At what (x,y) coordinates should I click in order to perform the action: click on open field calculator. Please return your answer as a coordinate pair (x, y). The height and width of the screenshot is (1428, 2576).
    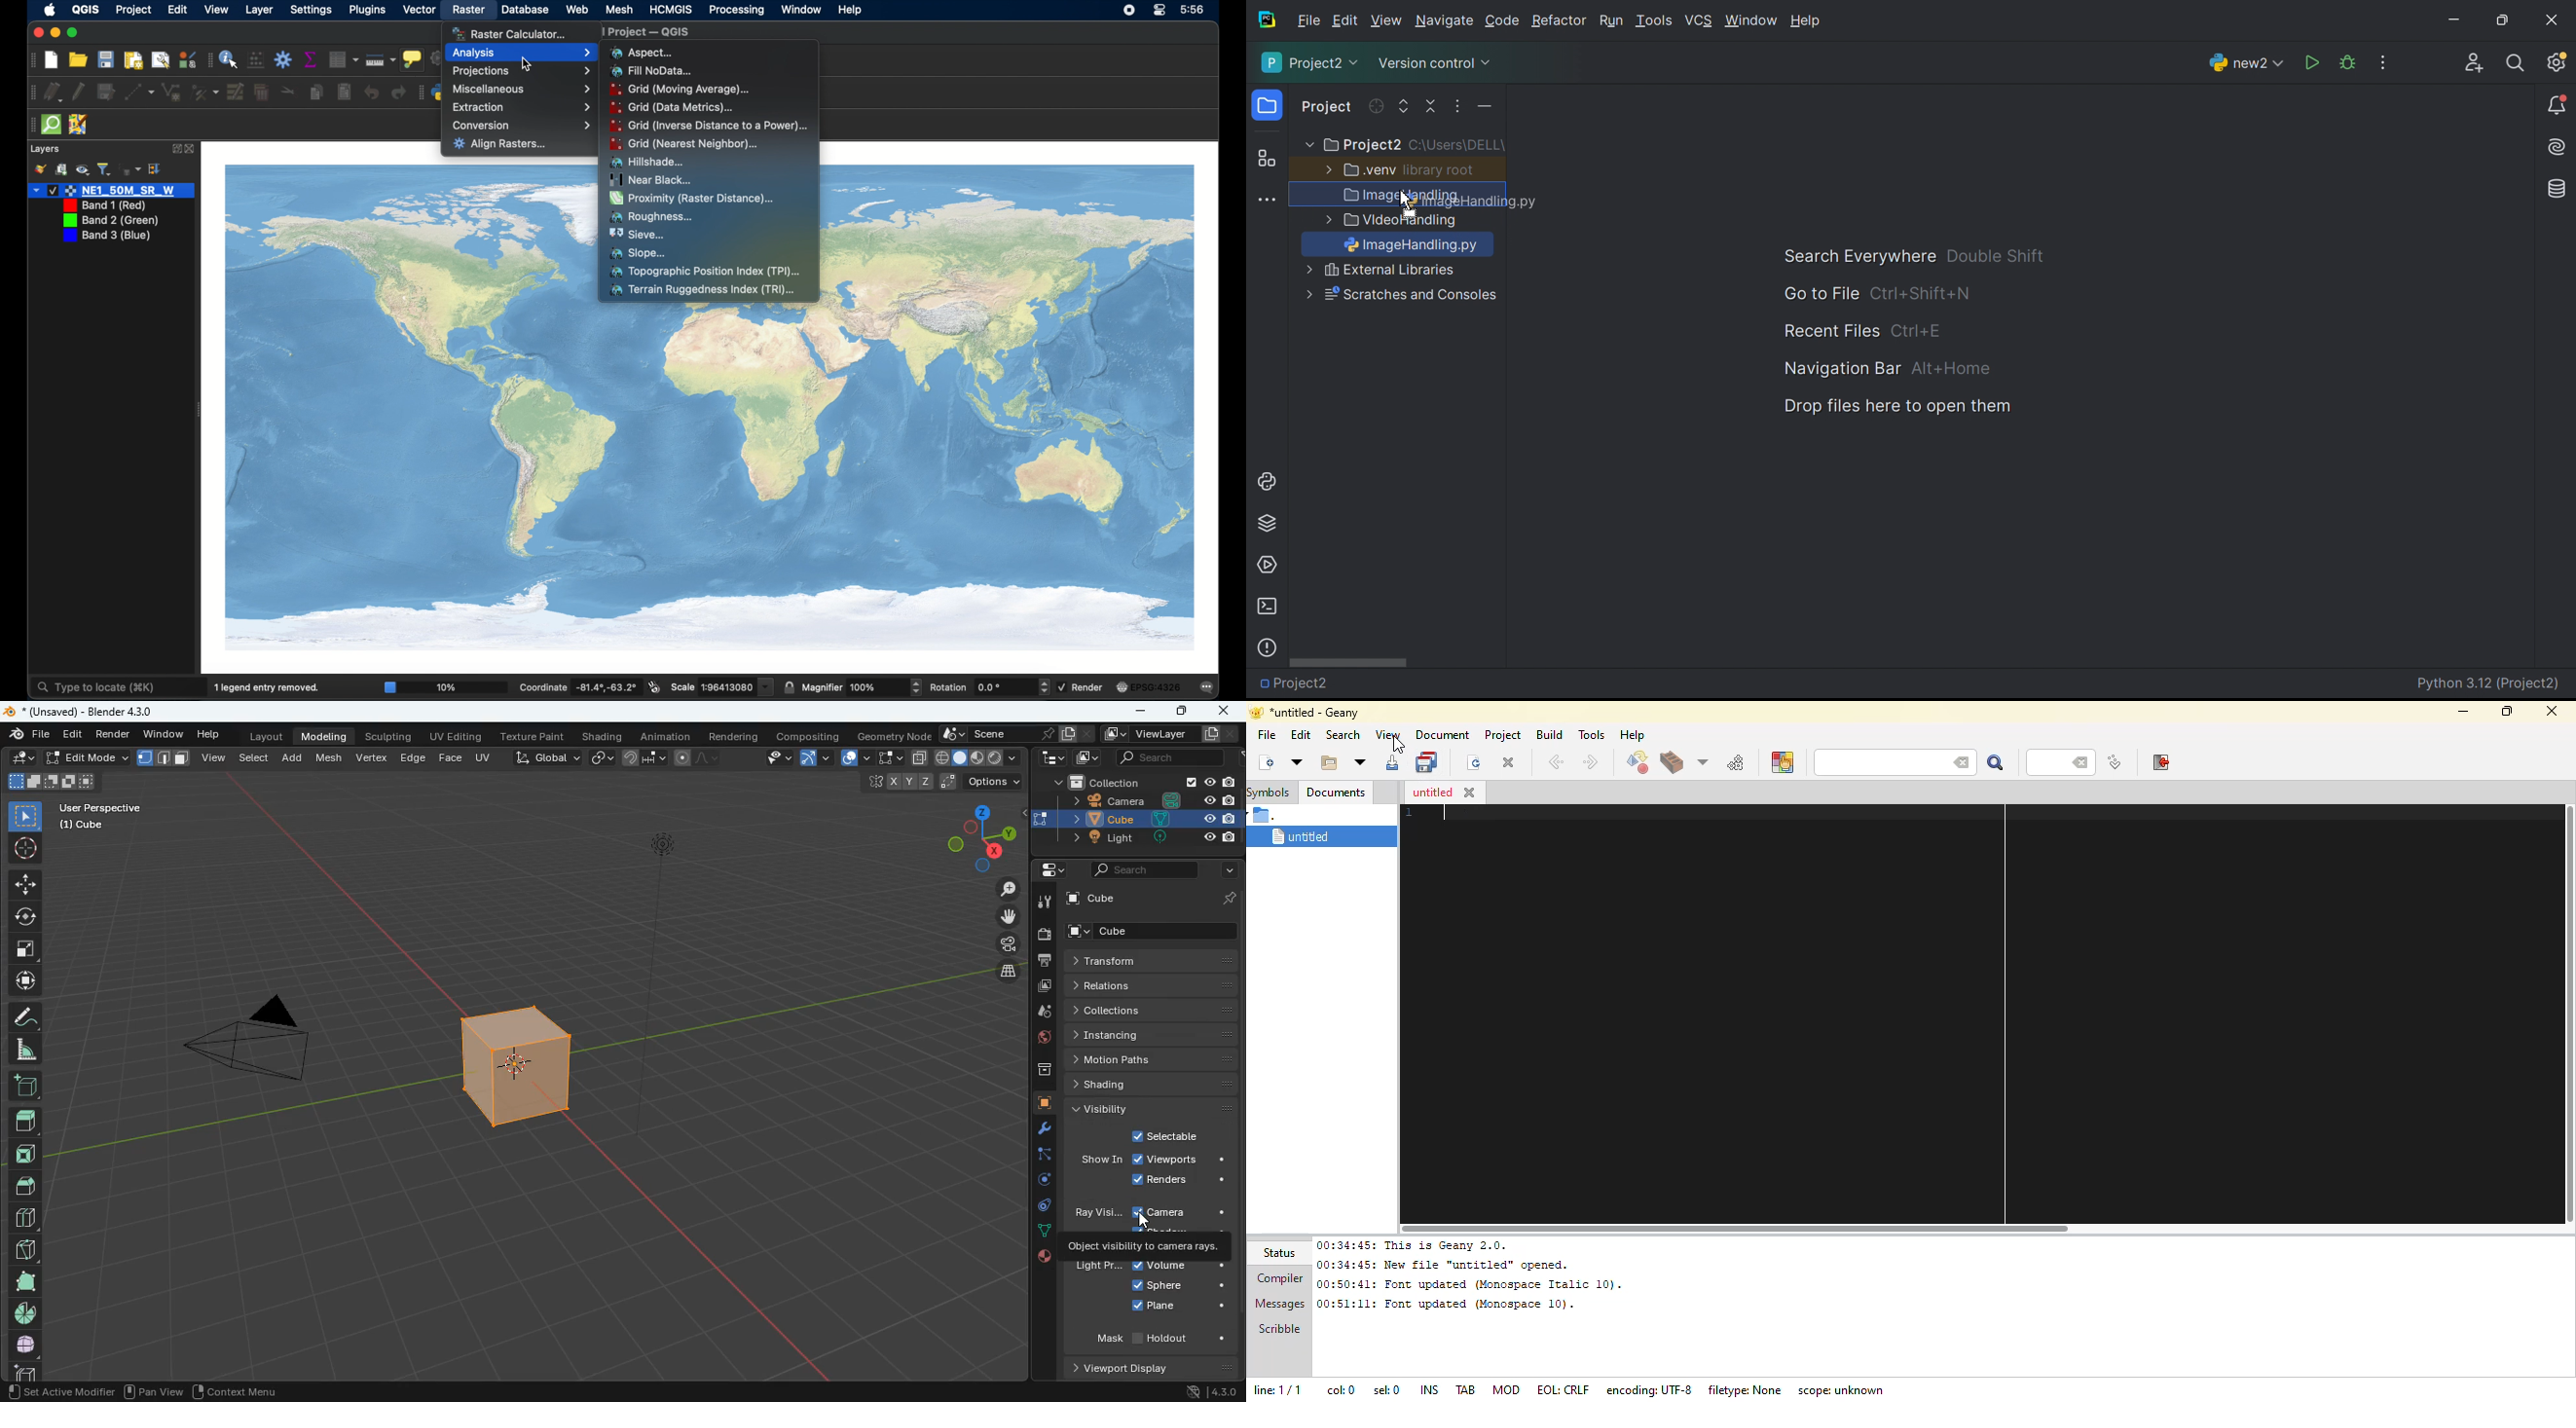
    Looking at the image, I should click on (256, 60).